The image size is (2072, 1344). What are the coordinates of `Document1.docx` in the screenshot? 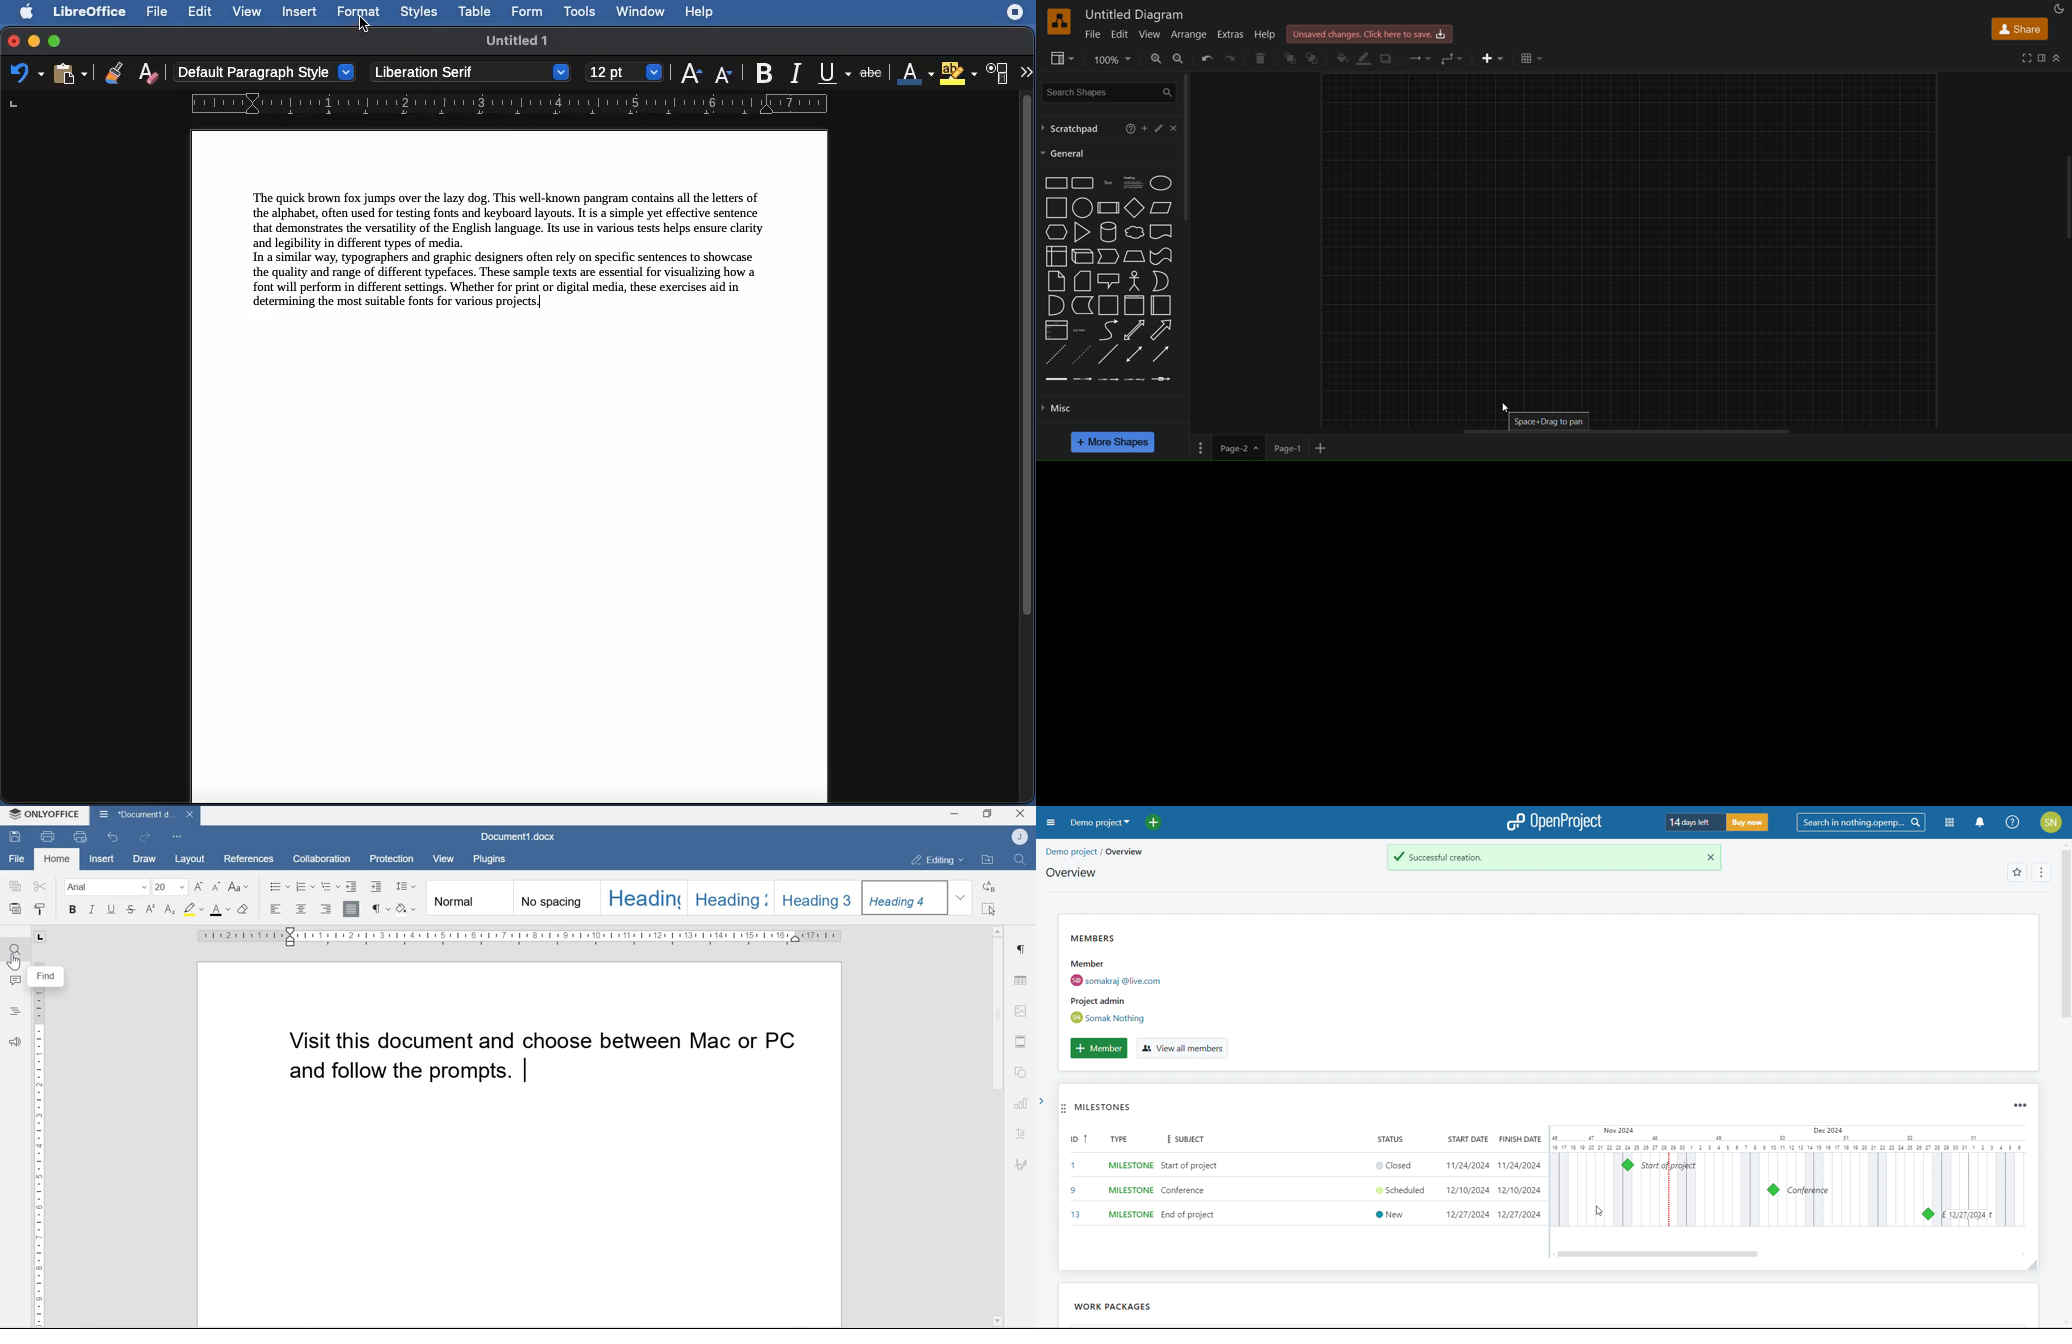 It's located at (520, 837).